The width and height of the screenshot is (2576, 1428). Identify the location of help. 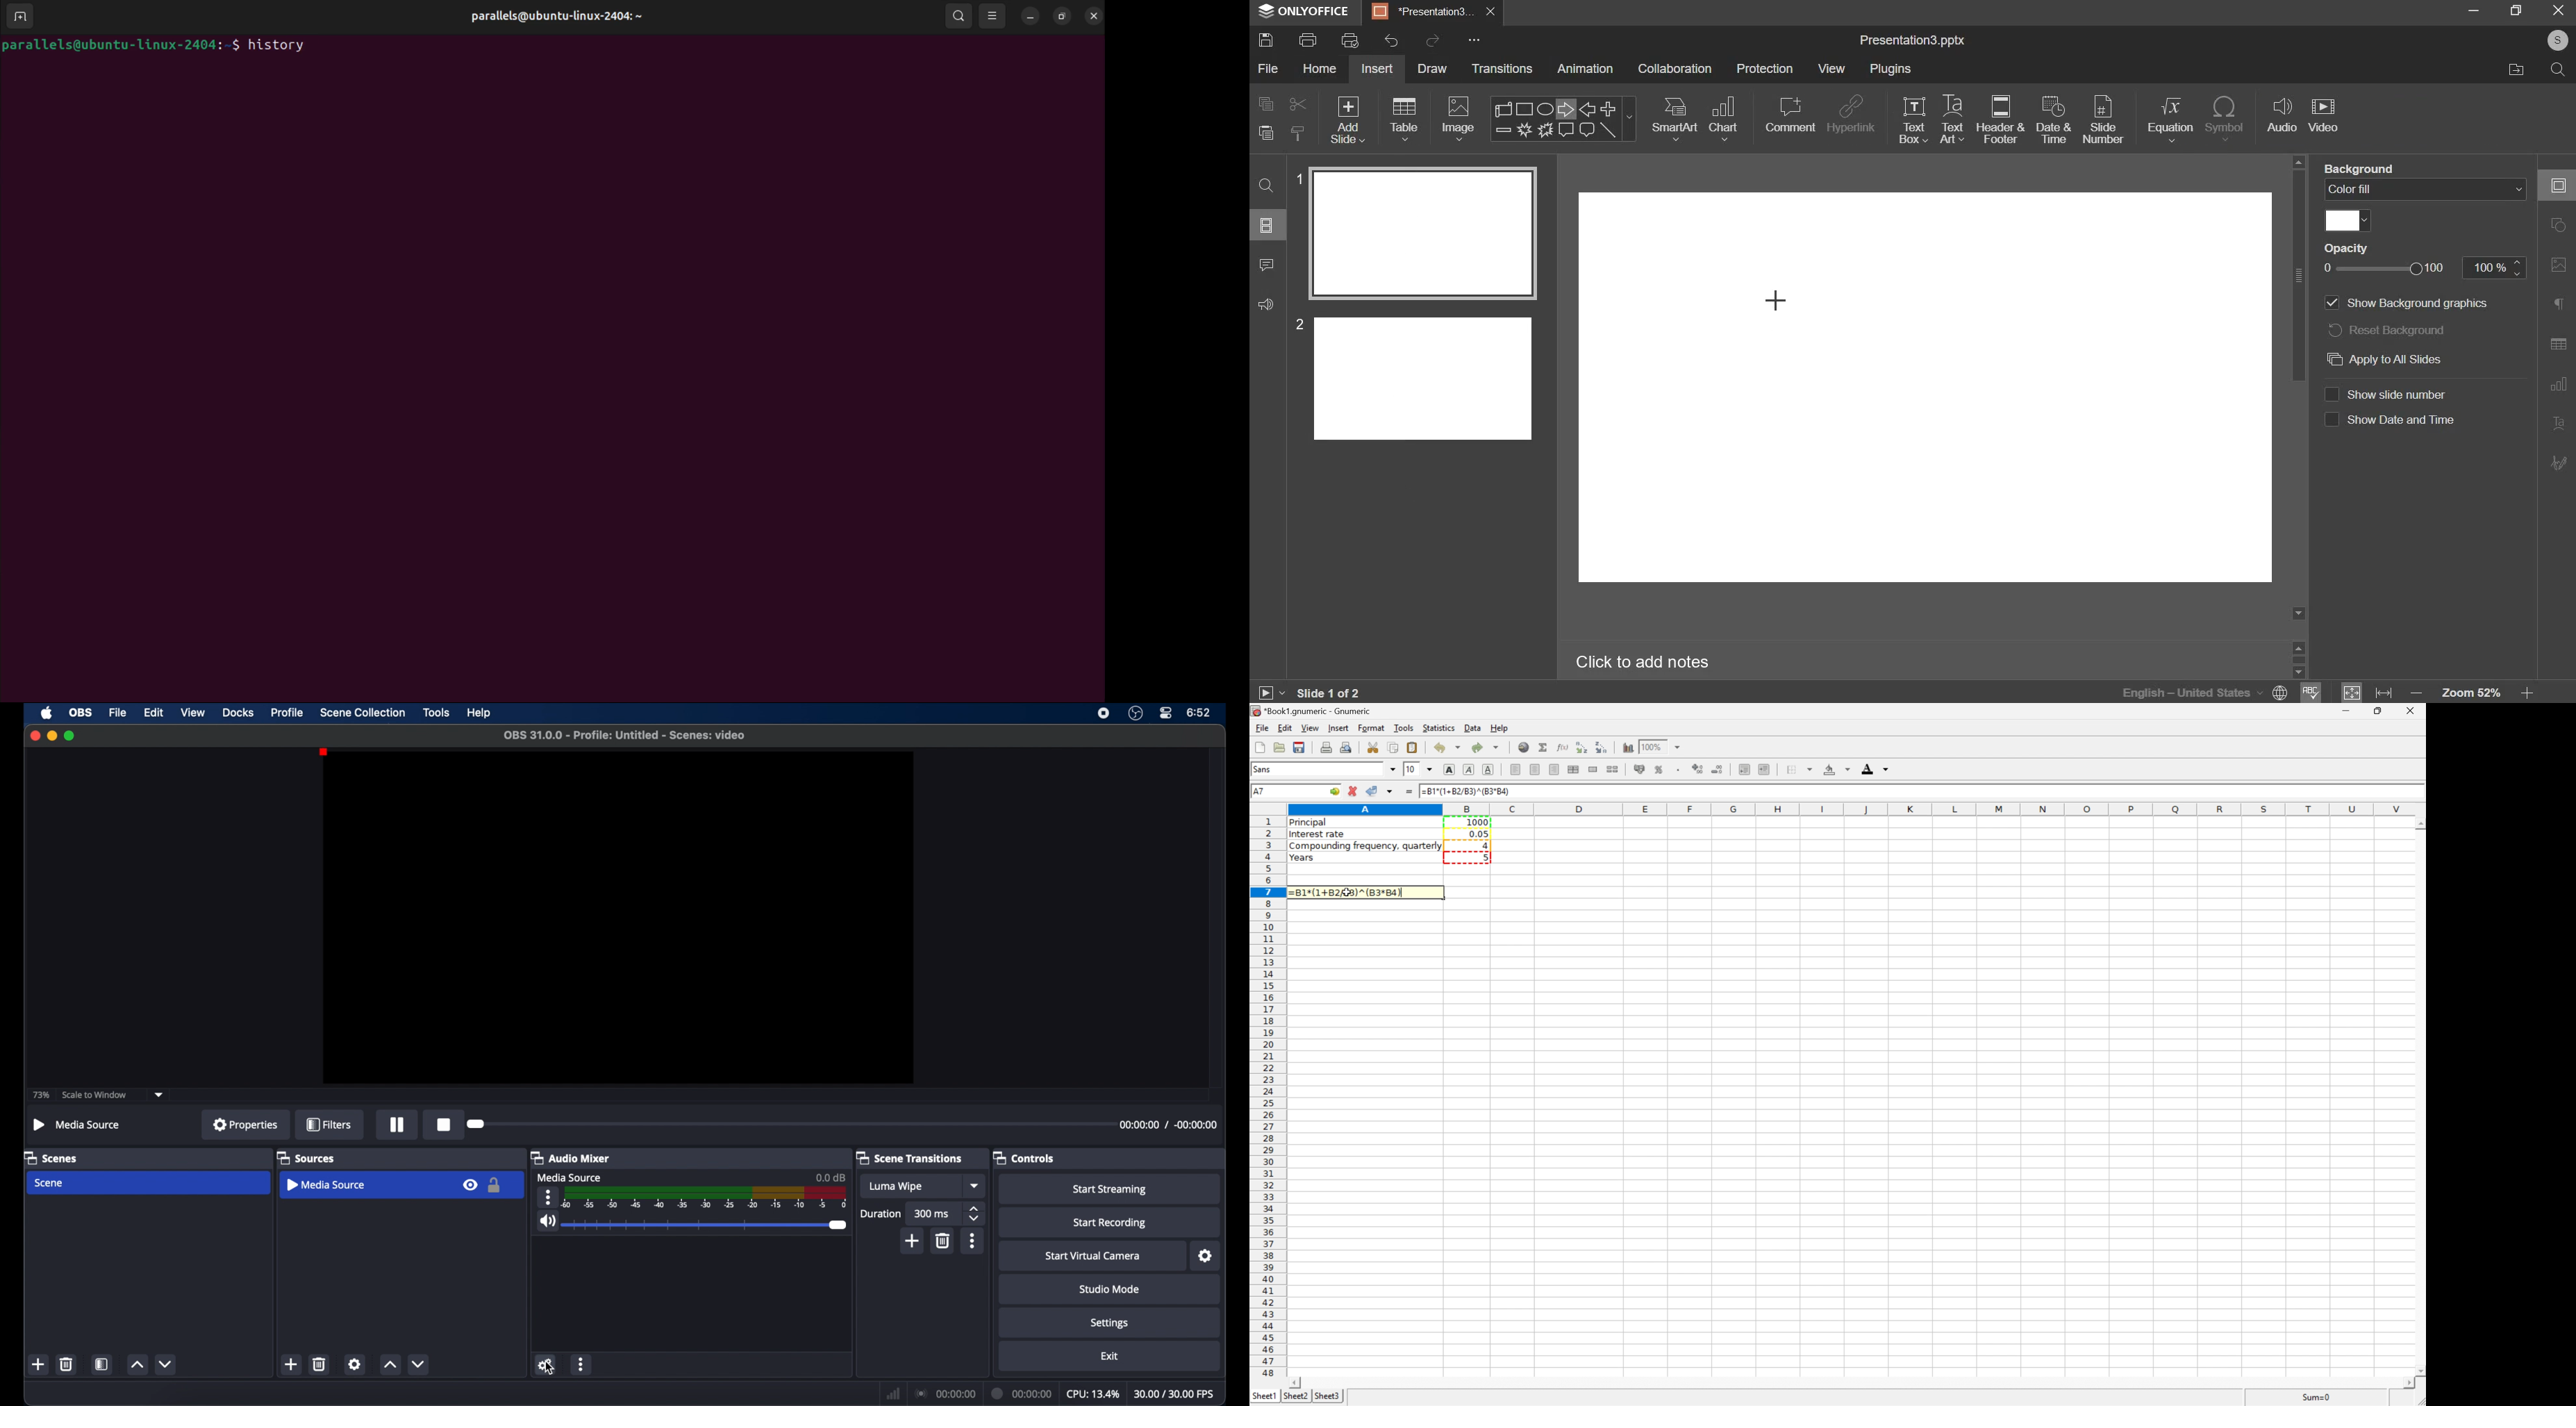
(480, 713).